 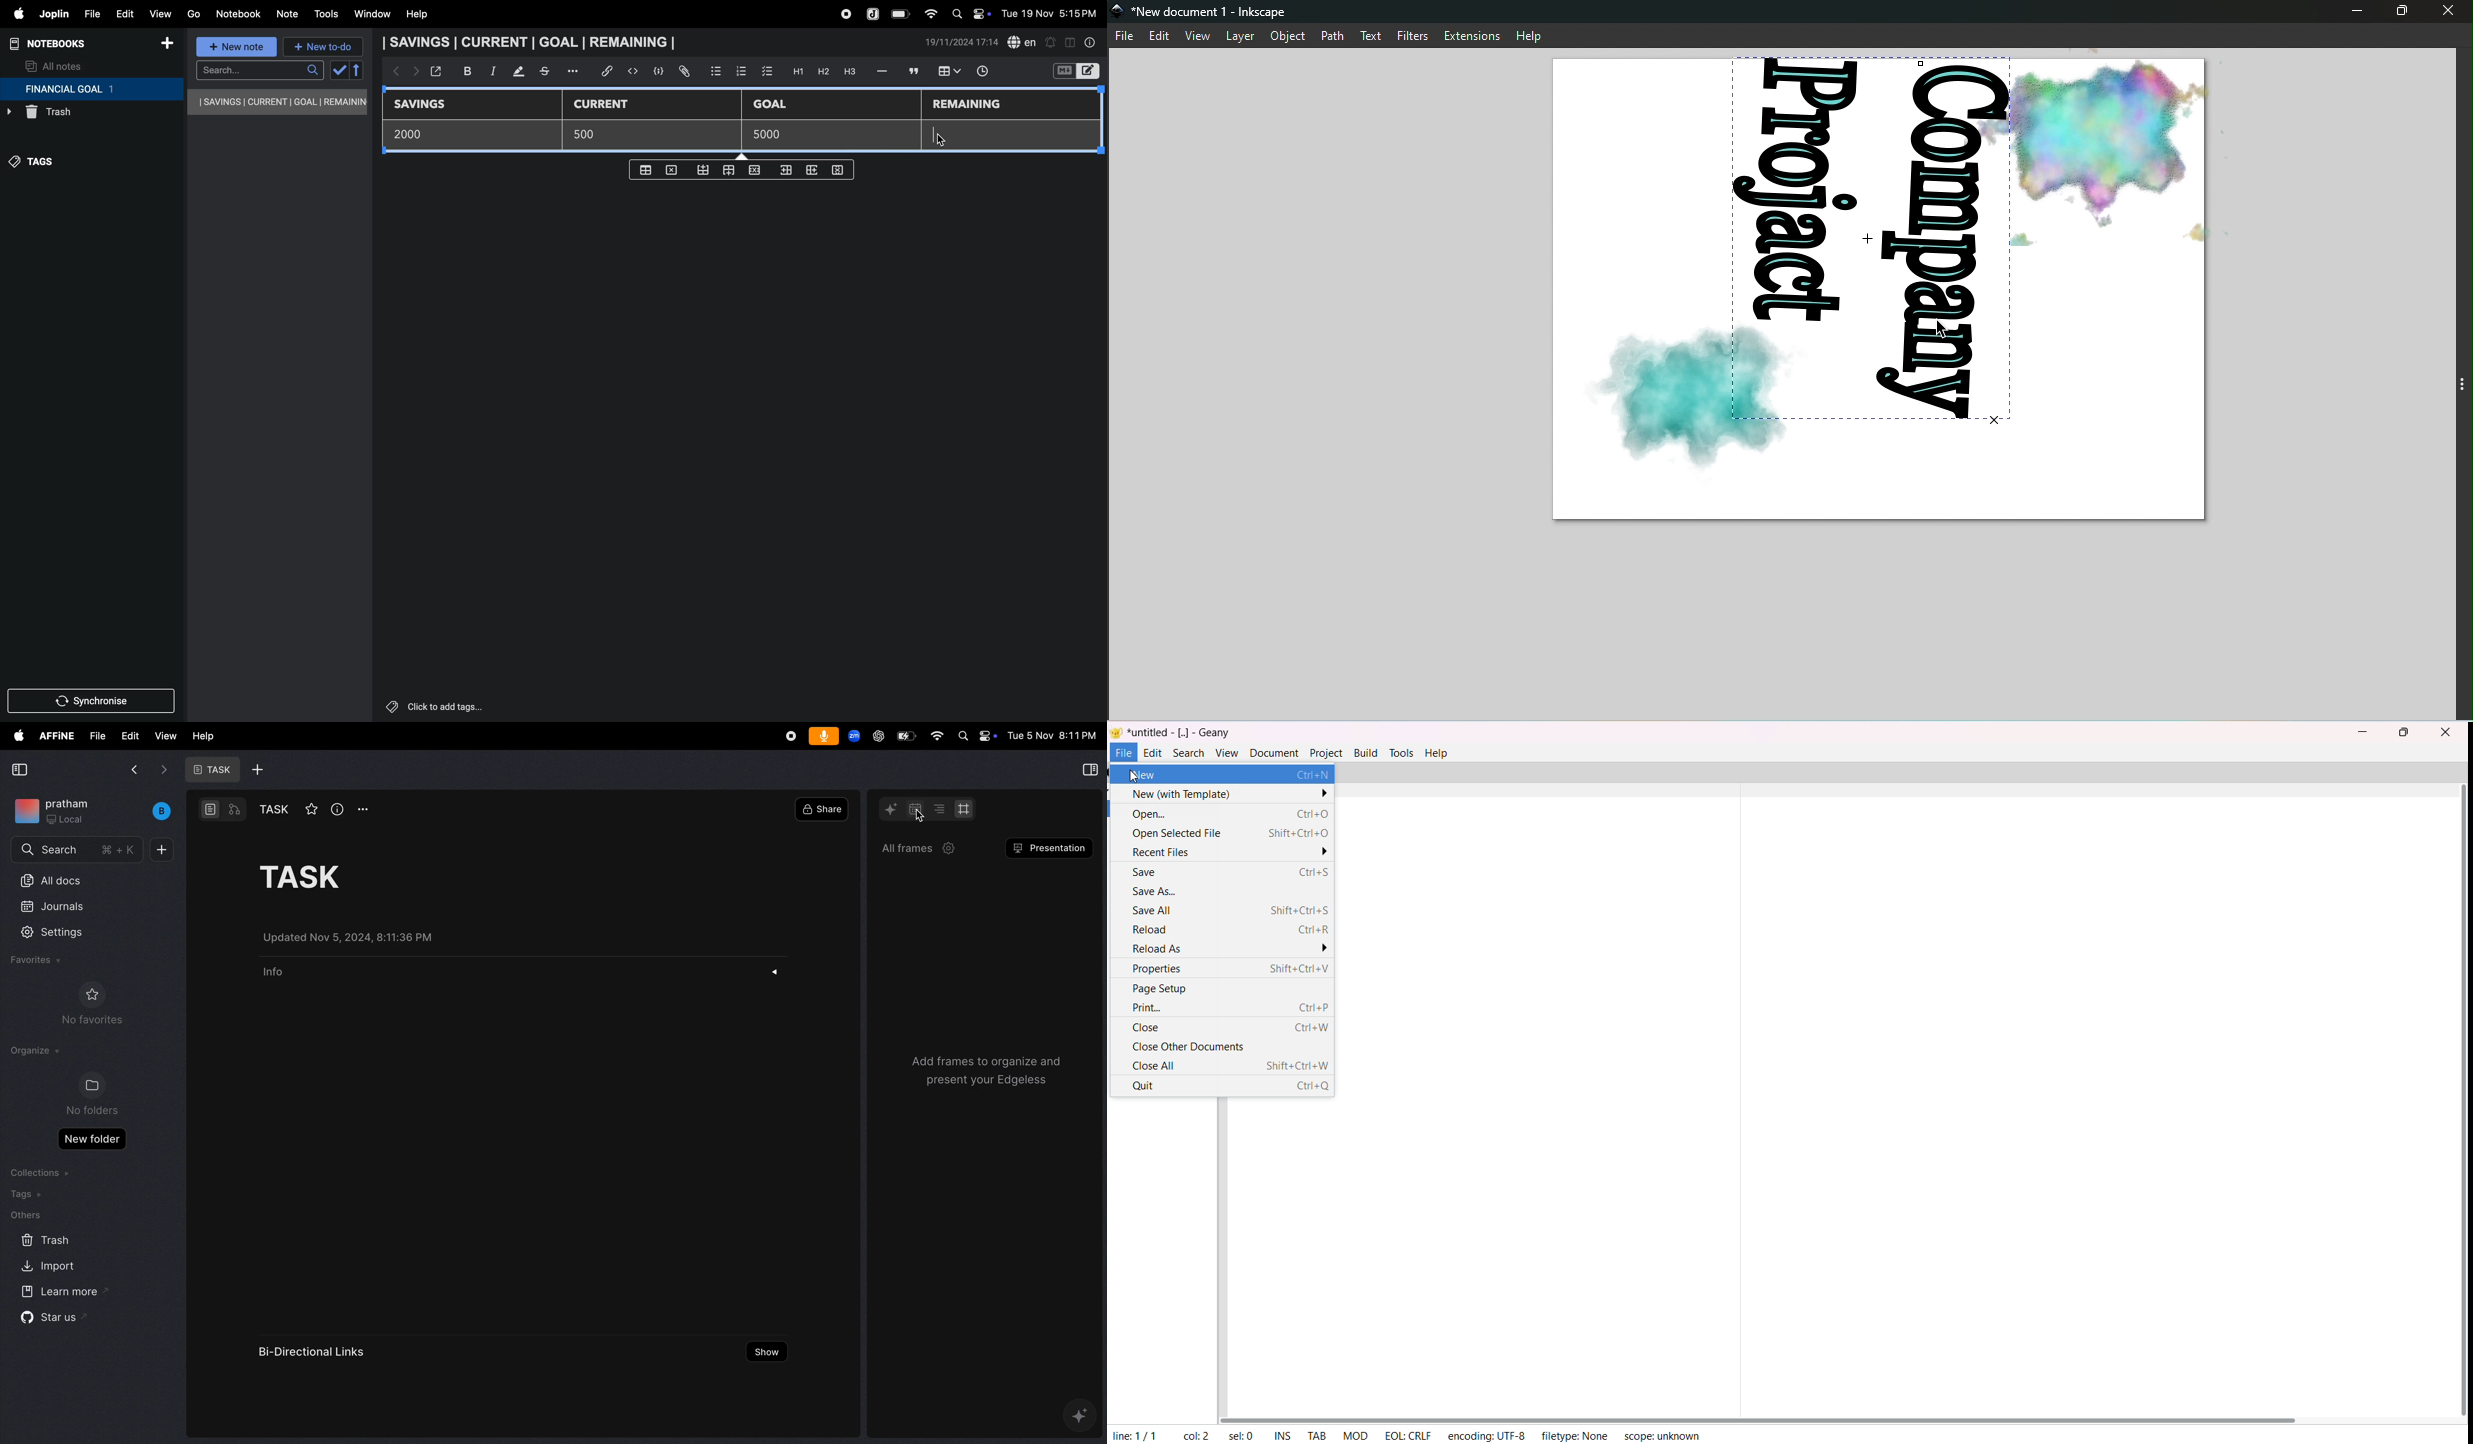 What do you see at coordinates (415, 134) in the screenshot?
I see `2000` at bounding box center [415, 134].